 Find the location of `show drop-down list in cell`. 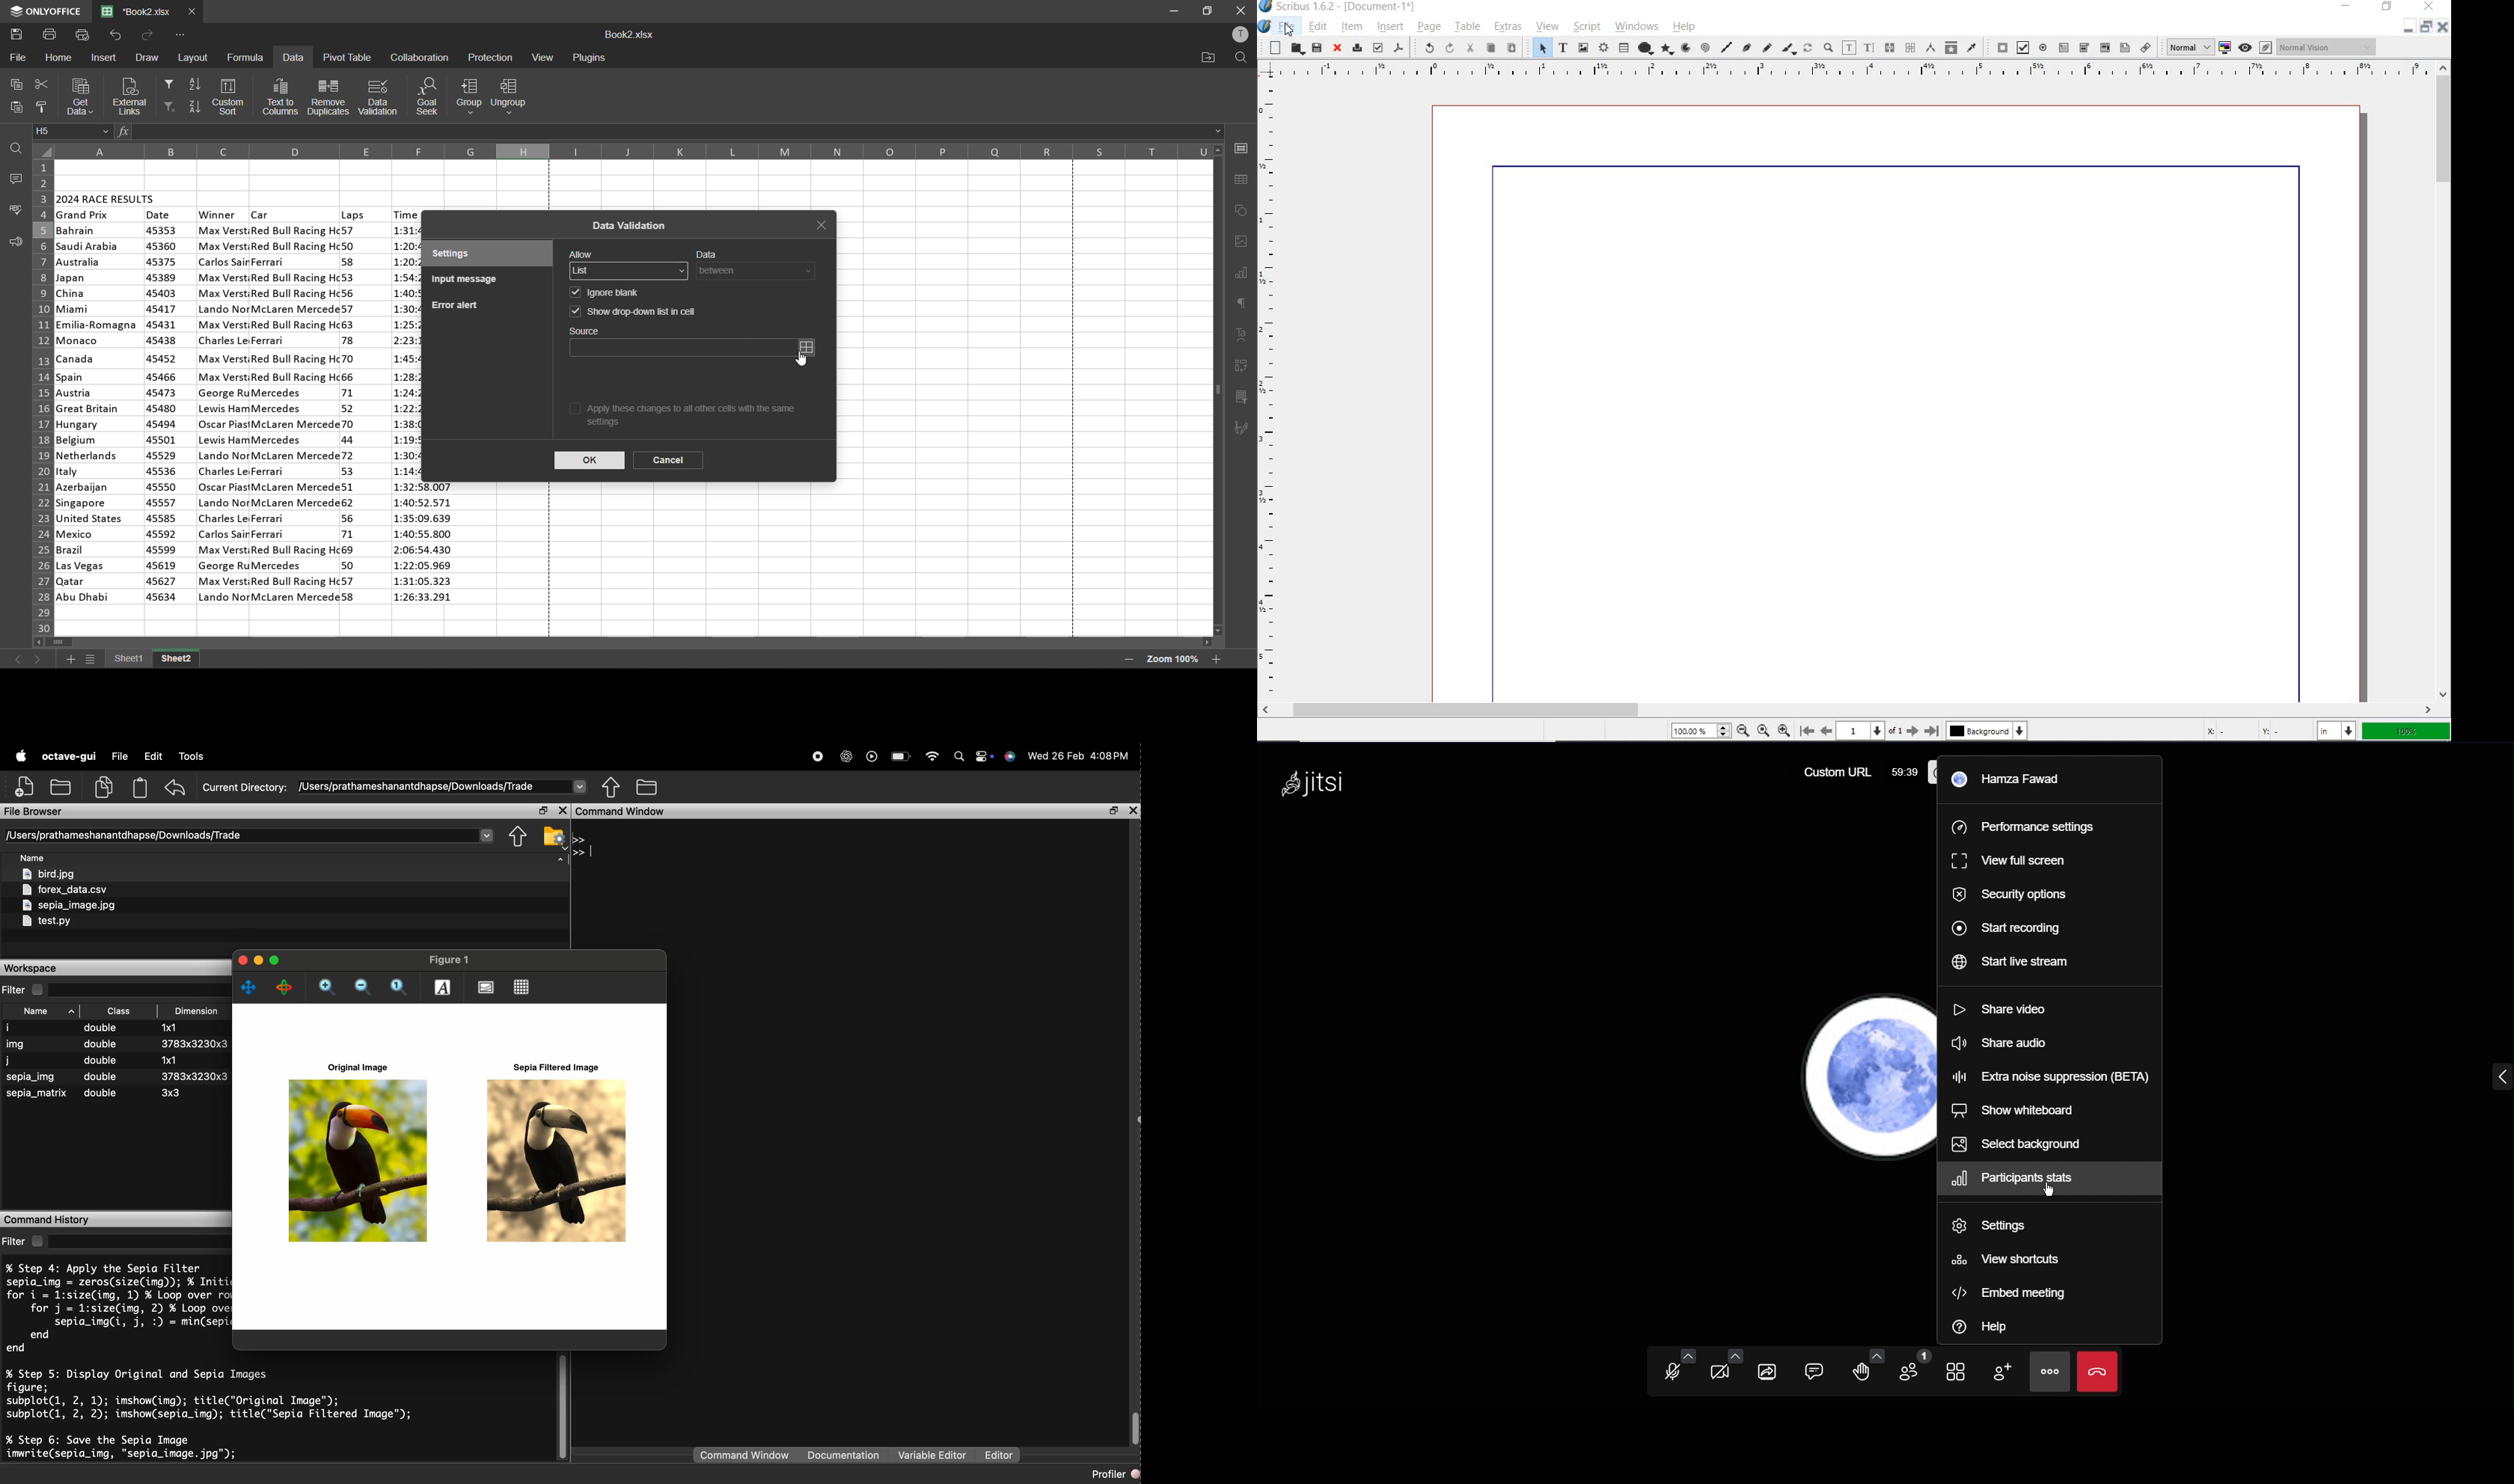

show drop-down list in cell is located at coordinates (646, 310).